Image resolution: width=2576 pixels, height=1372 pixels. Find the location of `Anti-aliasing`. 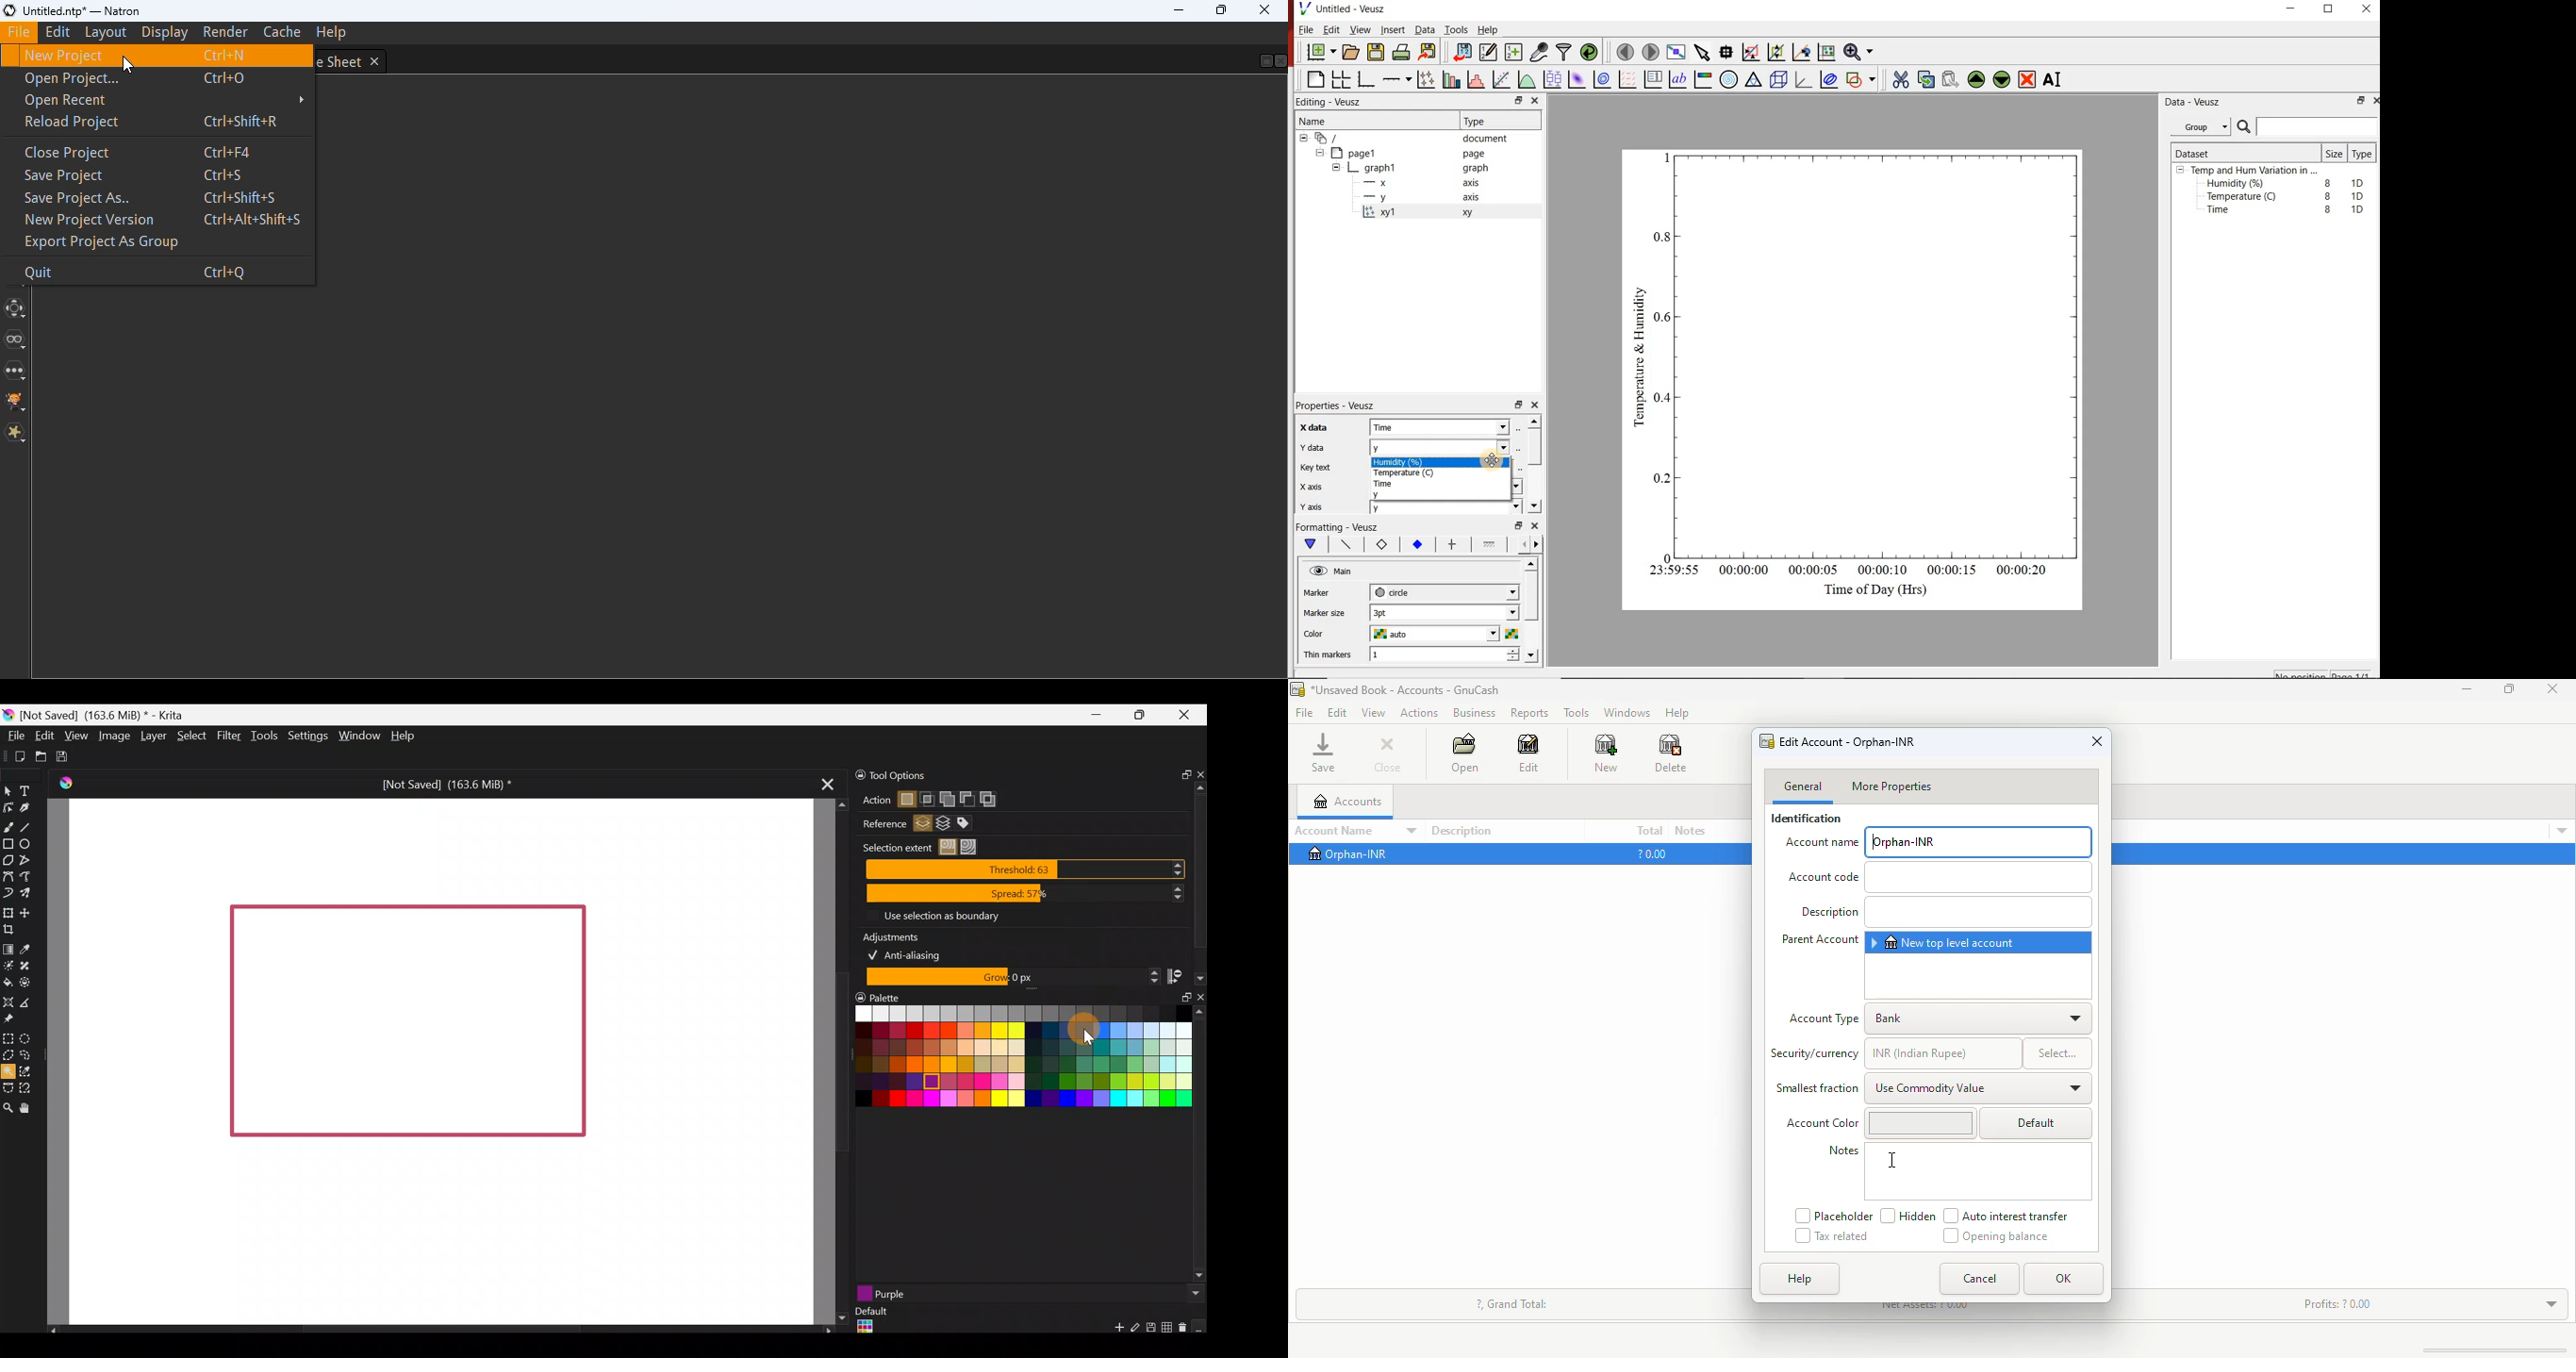

Anti-aliasing is located at coordinates (913, 954).